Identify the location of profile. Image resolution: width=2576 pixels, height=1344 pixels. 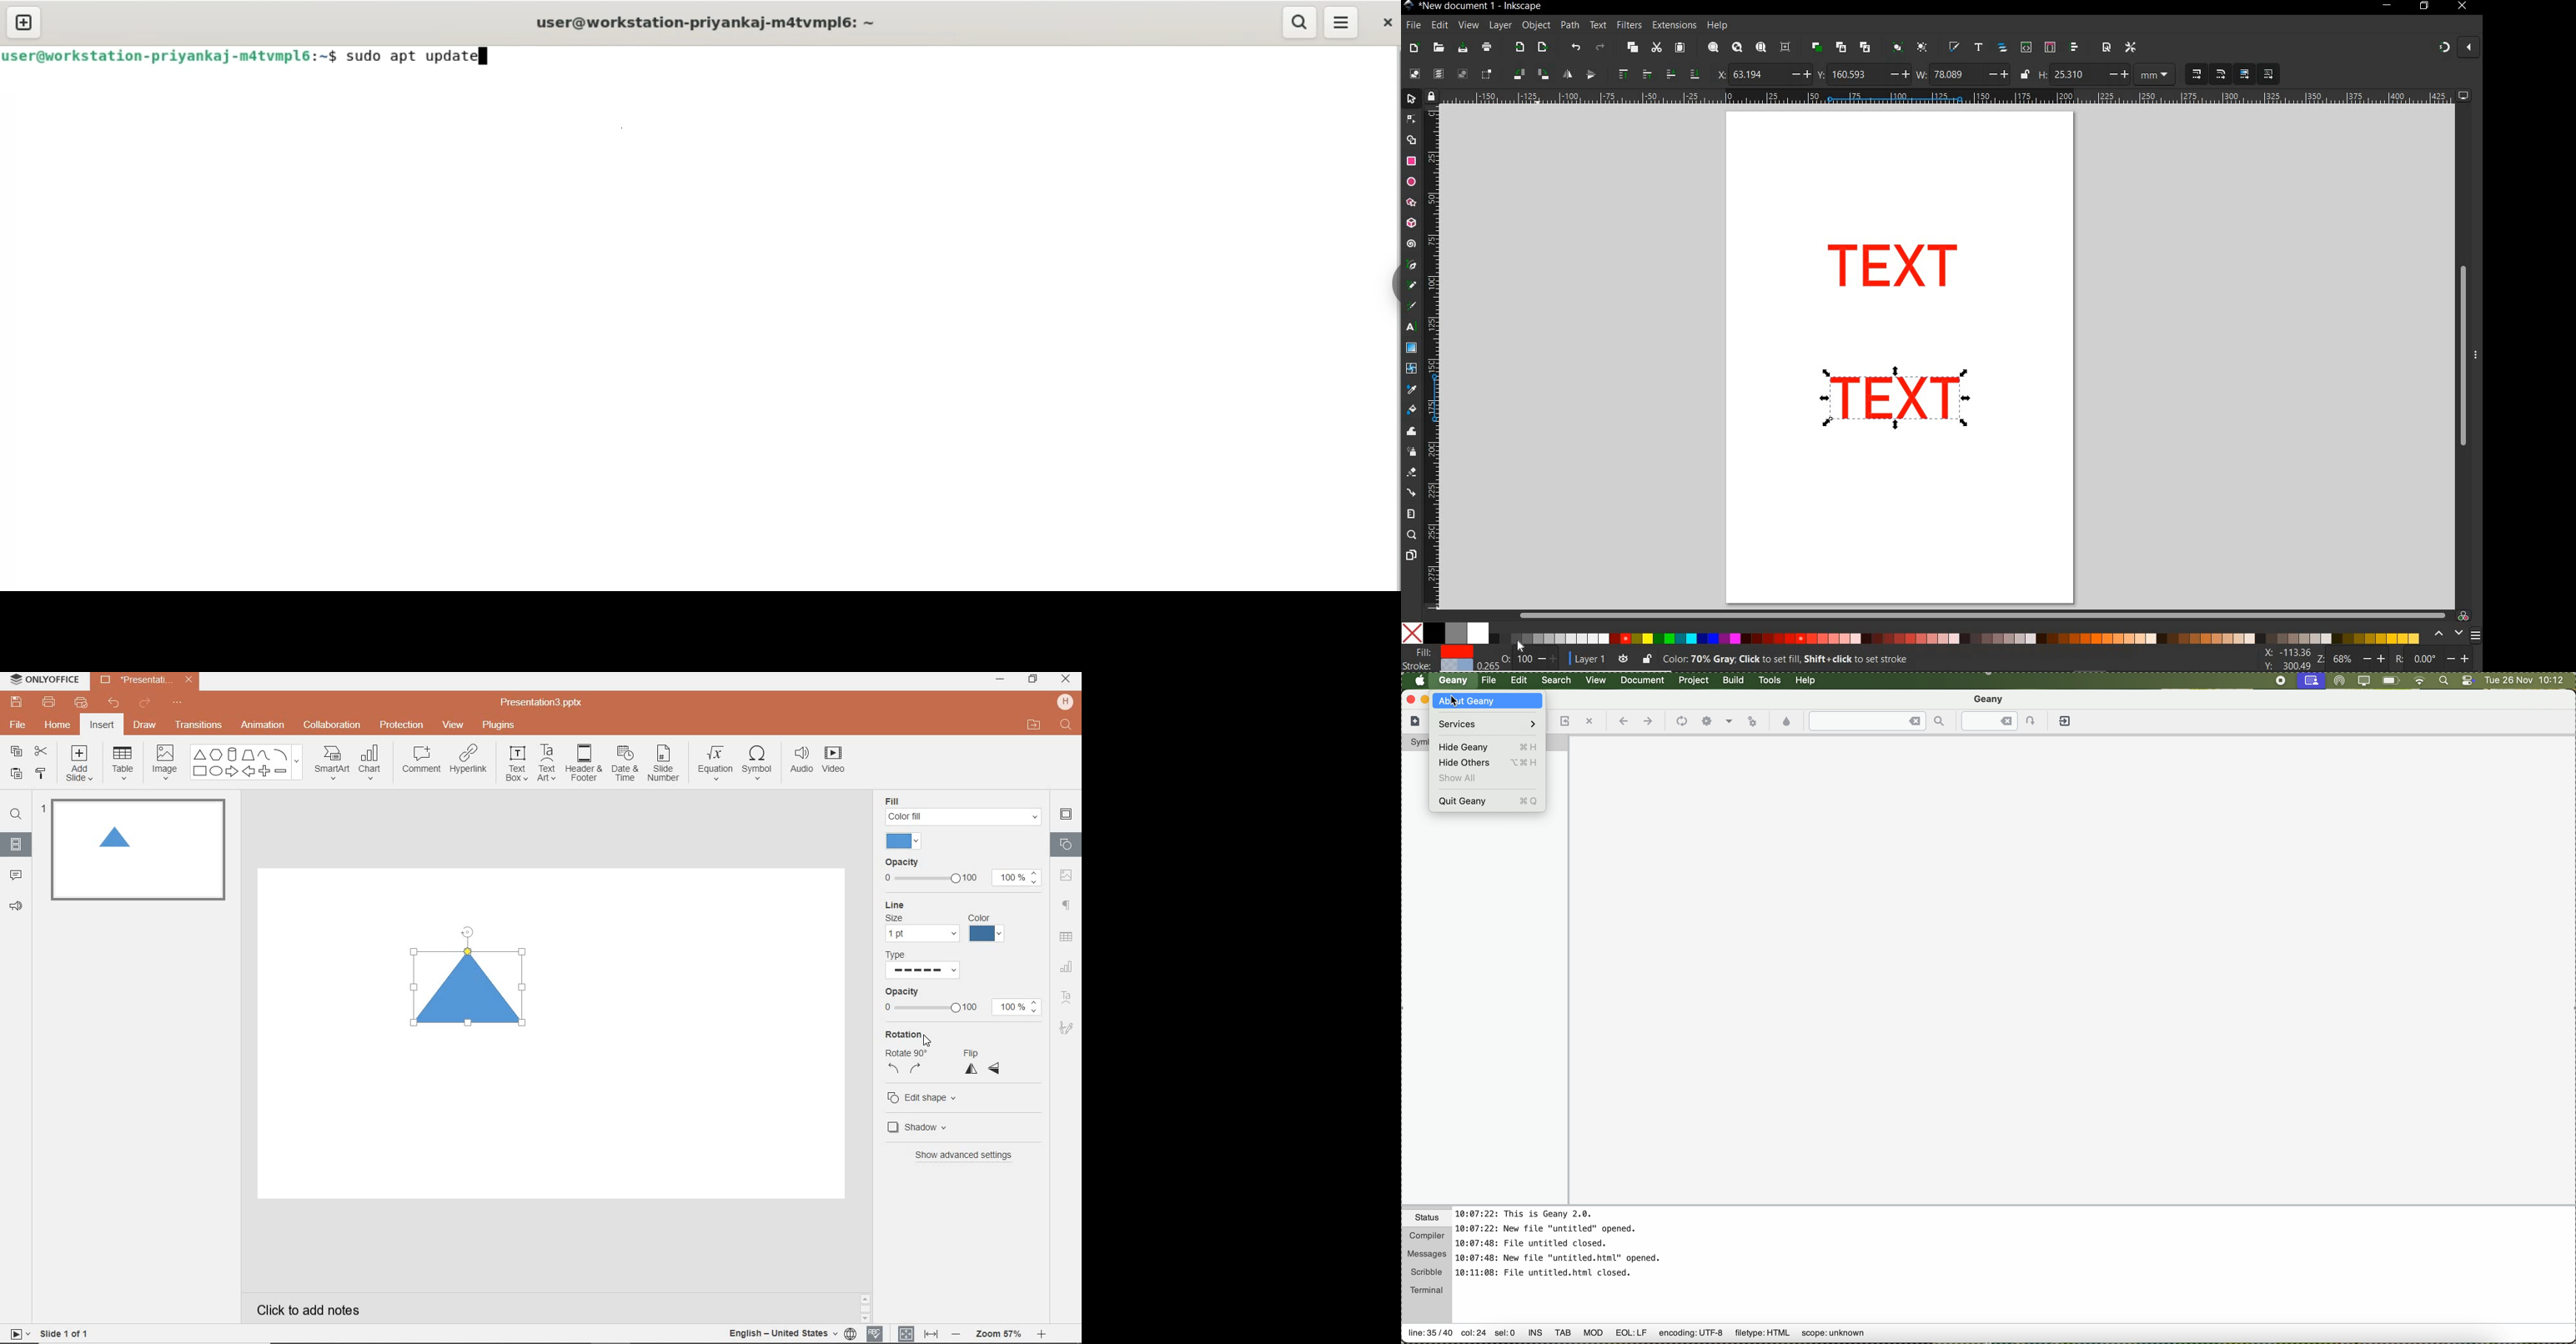
(1064, 702).